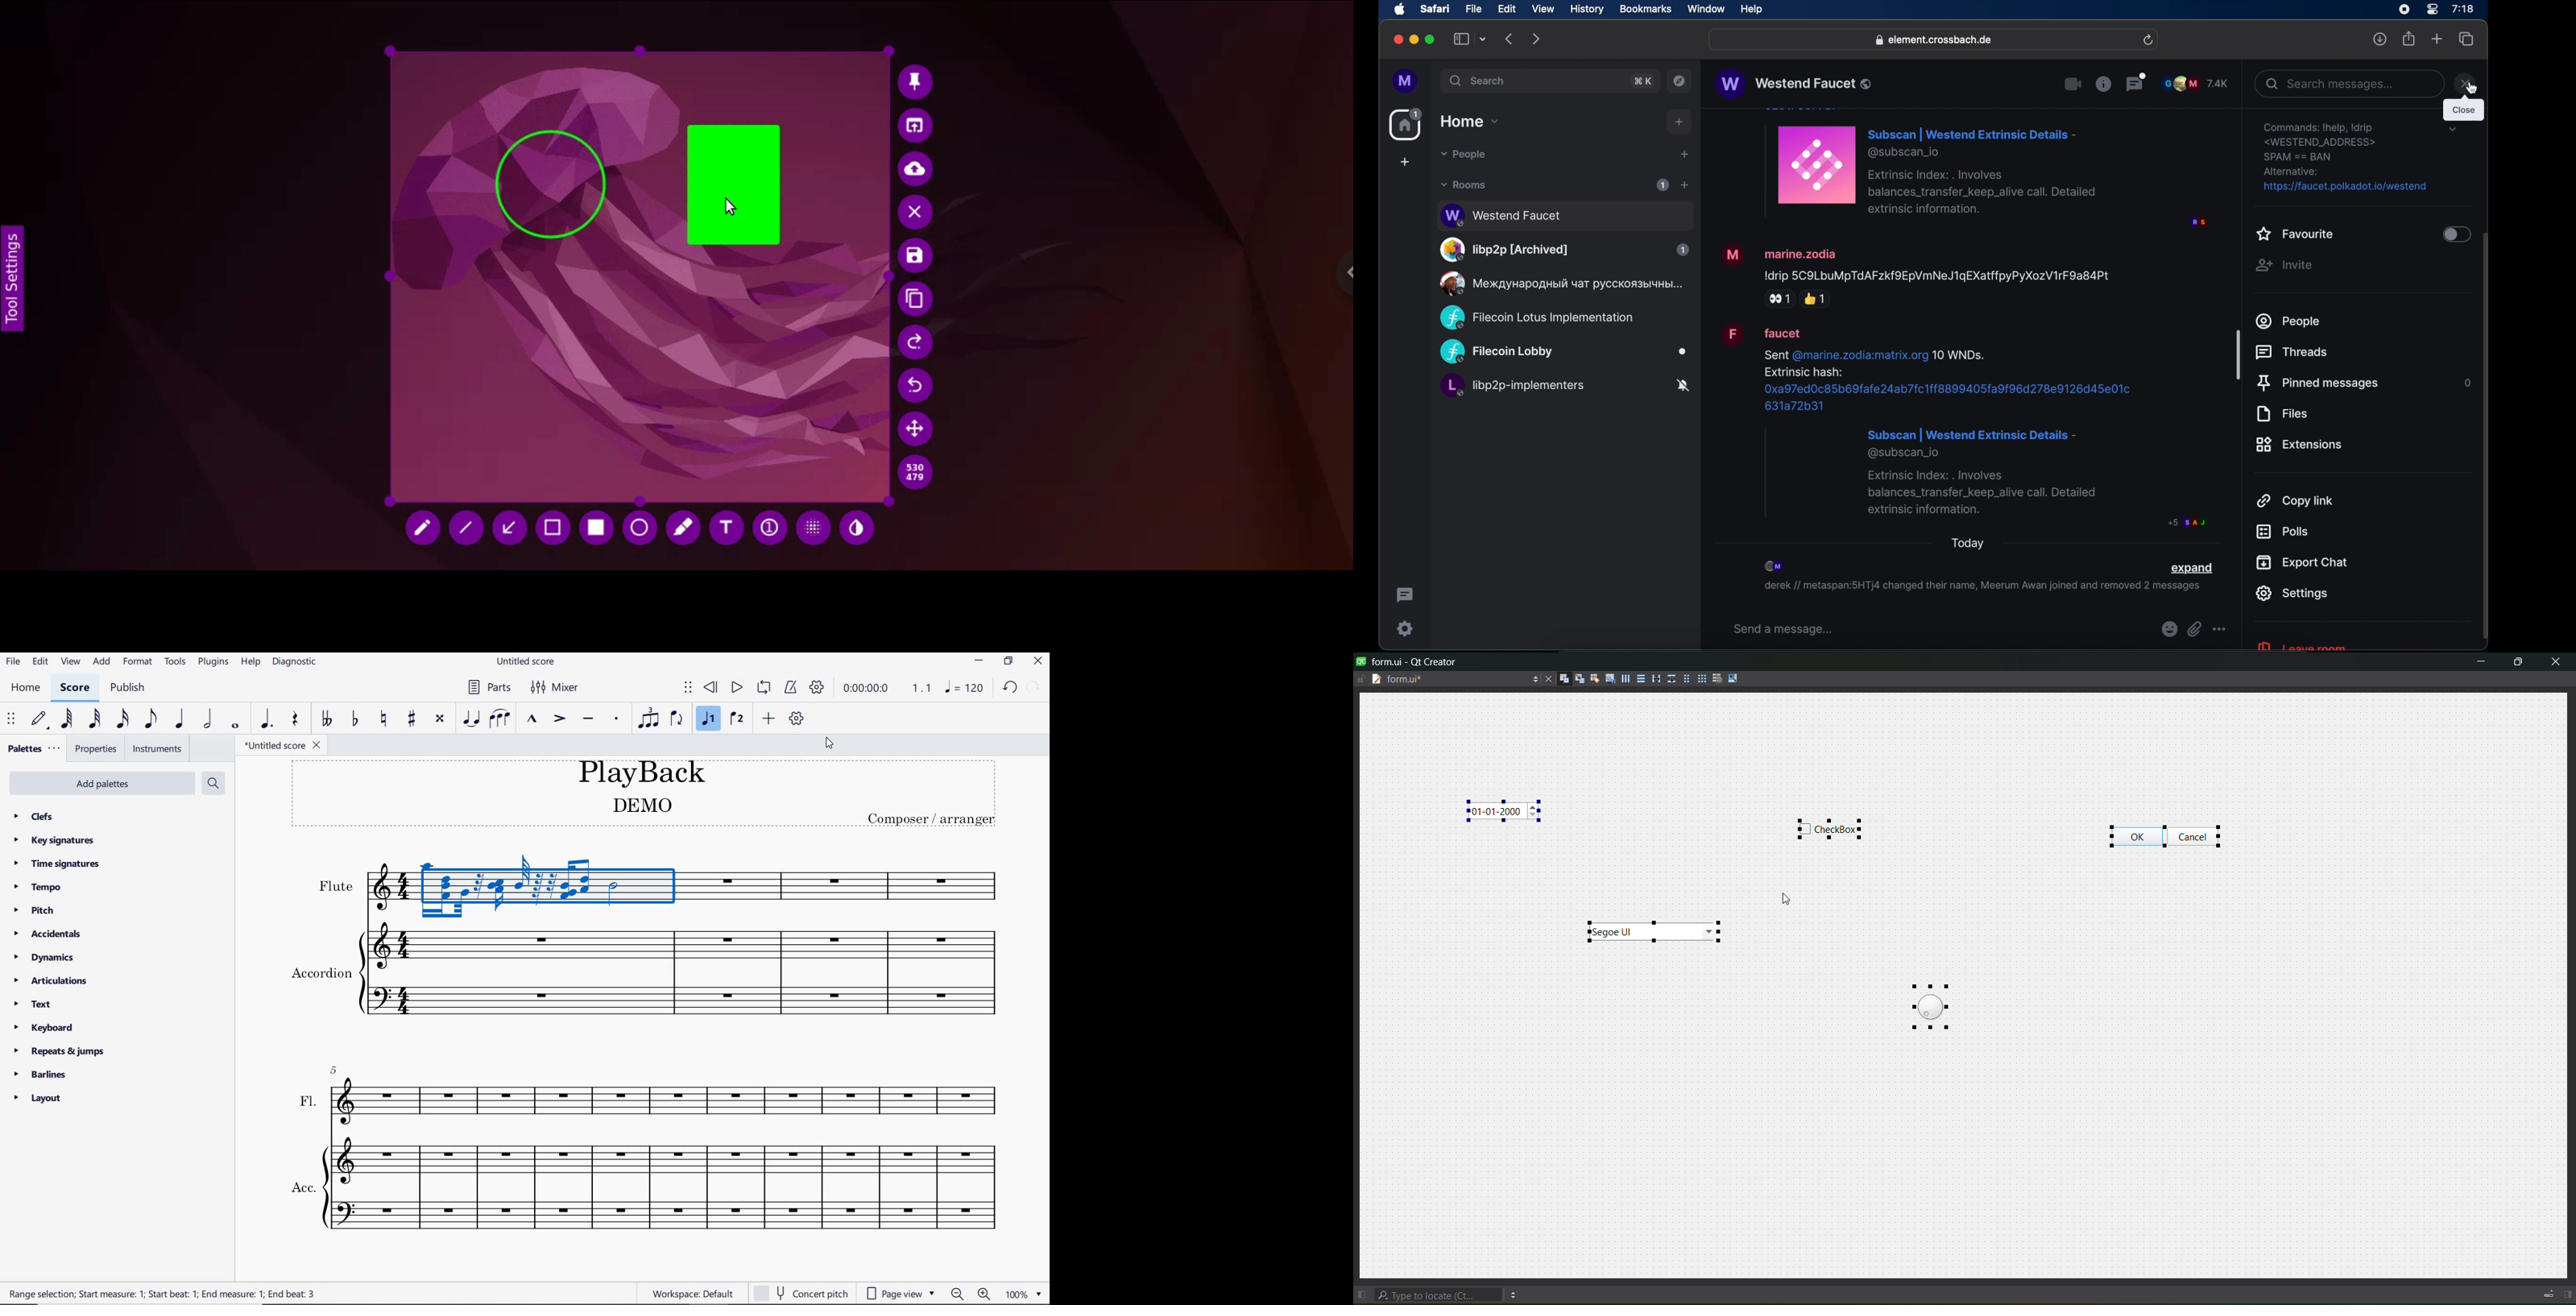  Describe the element at coordinates (2281, 414) in the screenshot. I see `files` at that location.